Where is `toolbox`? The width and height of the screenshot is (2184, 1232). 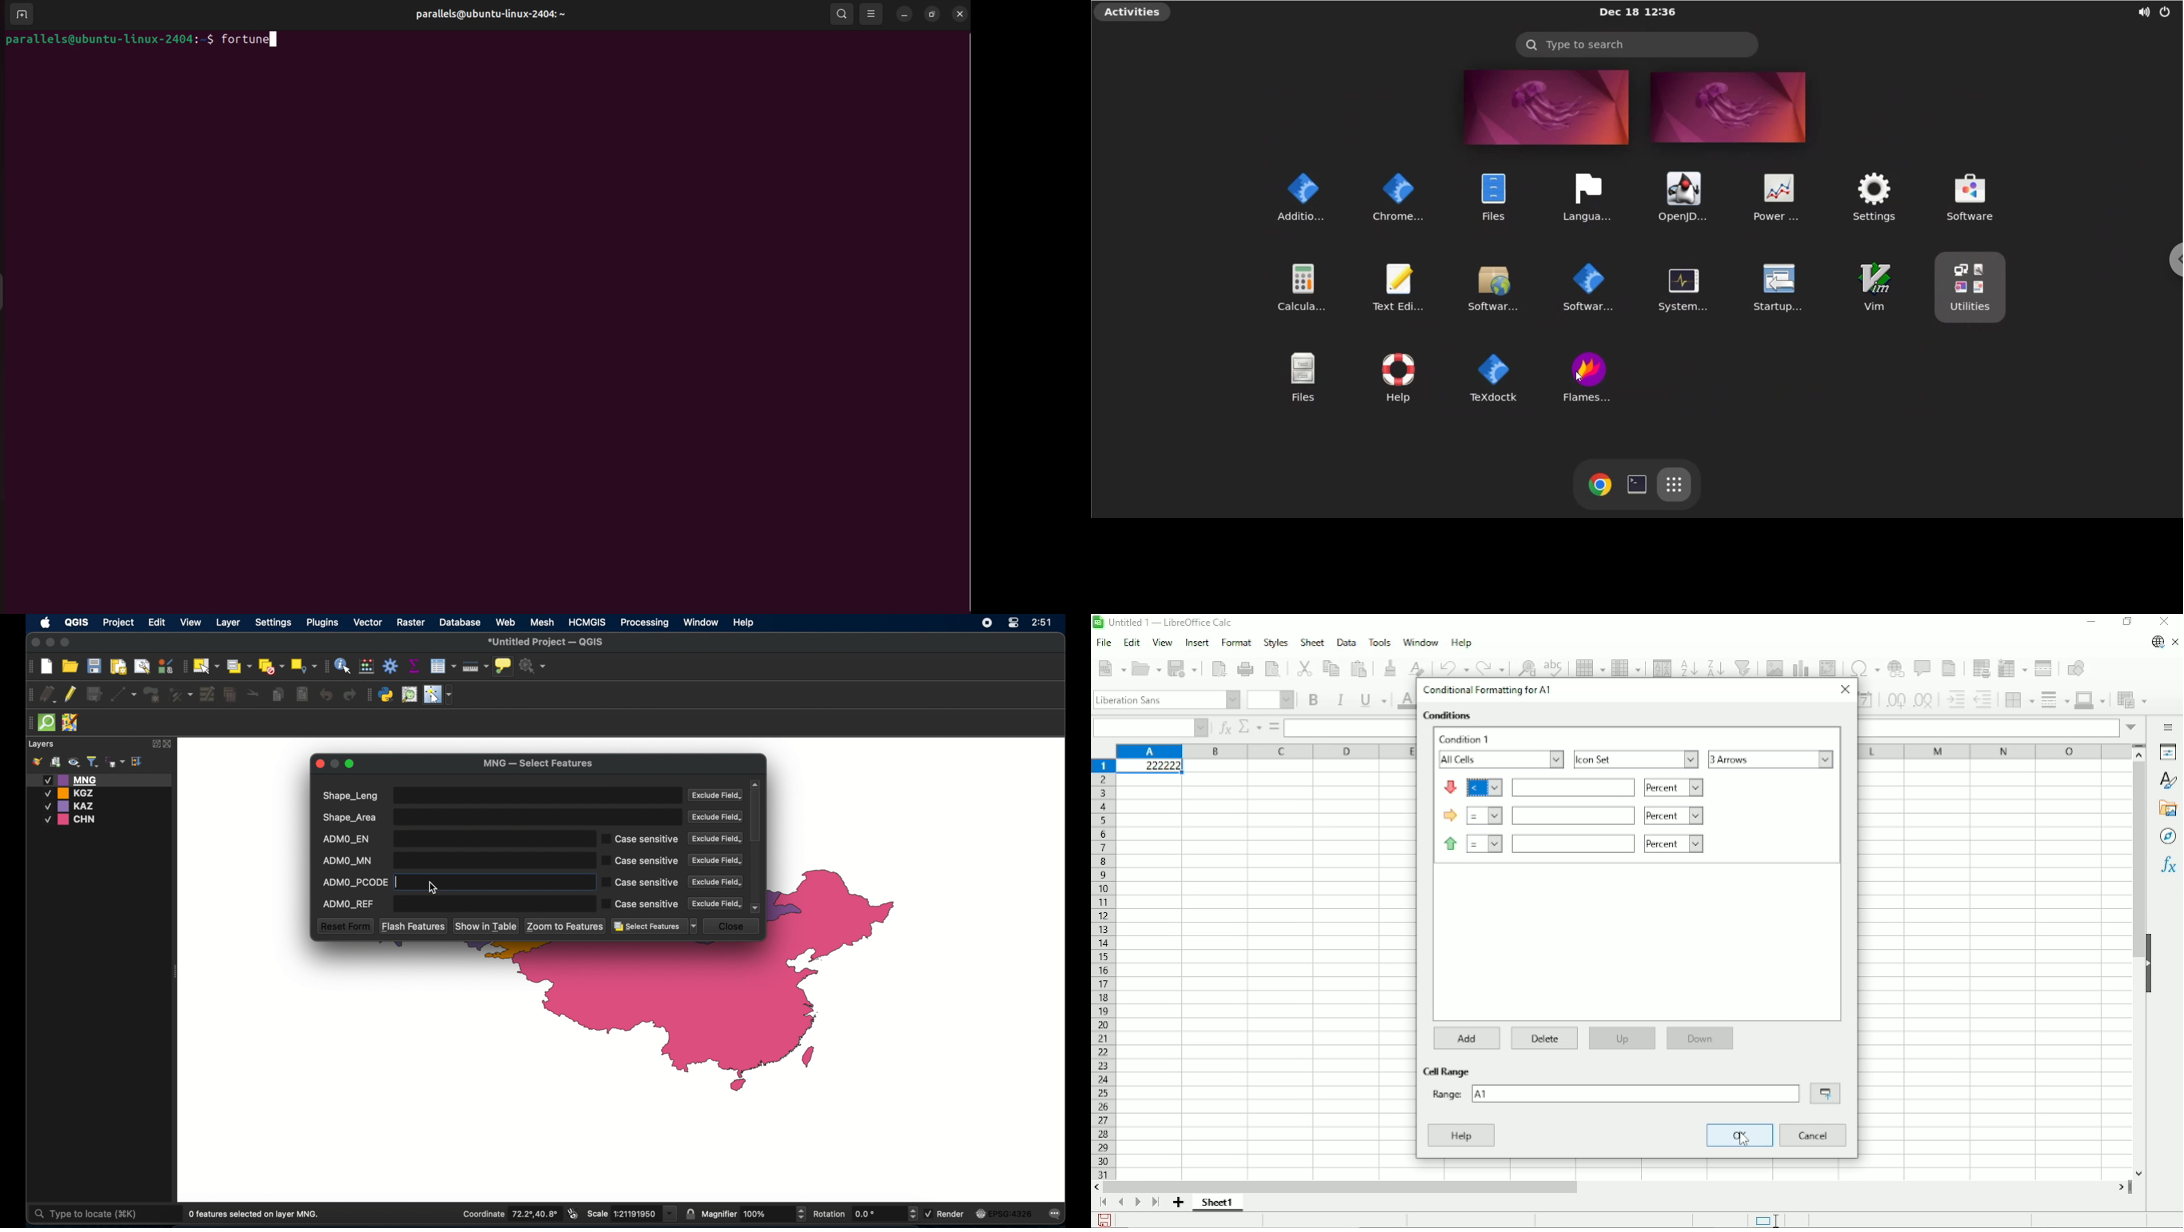
toolbox is located at coordinates (391, 666).